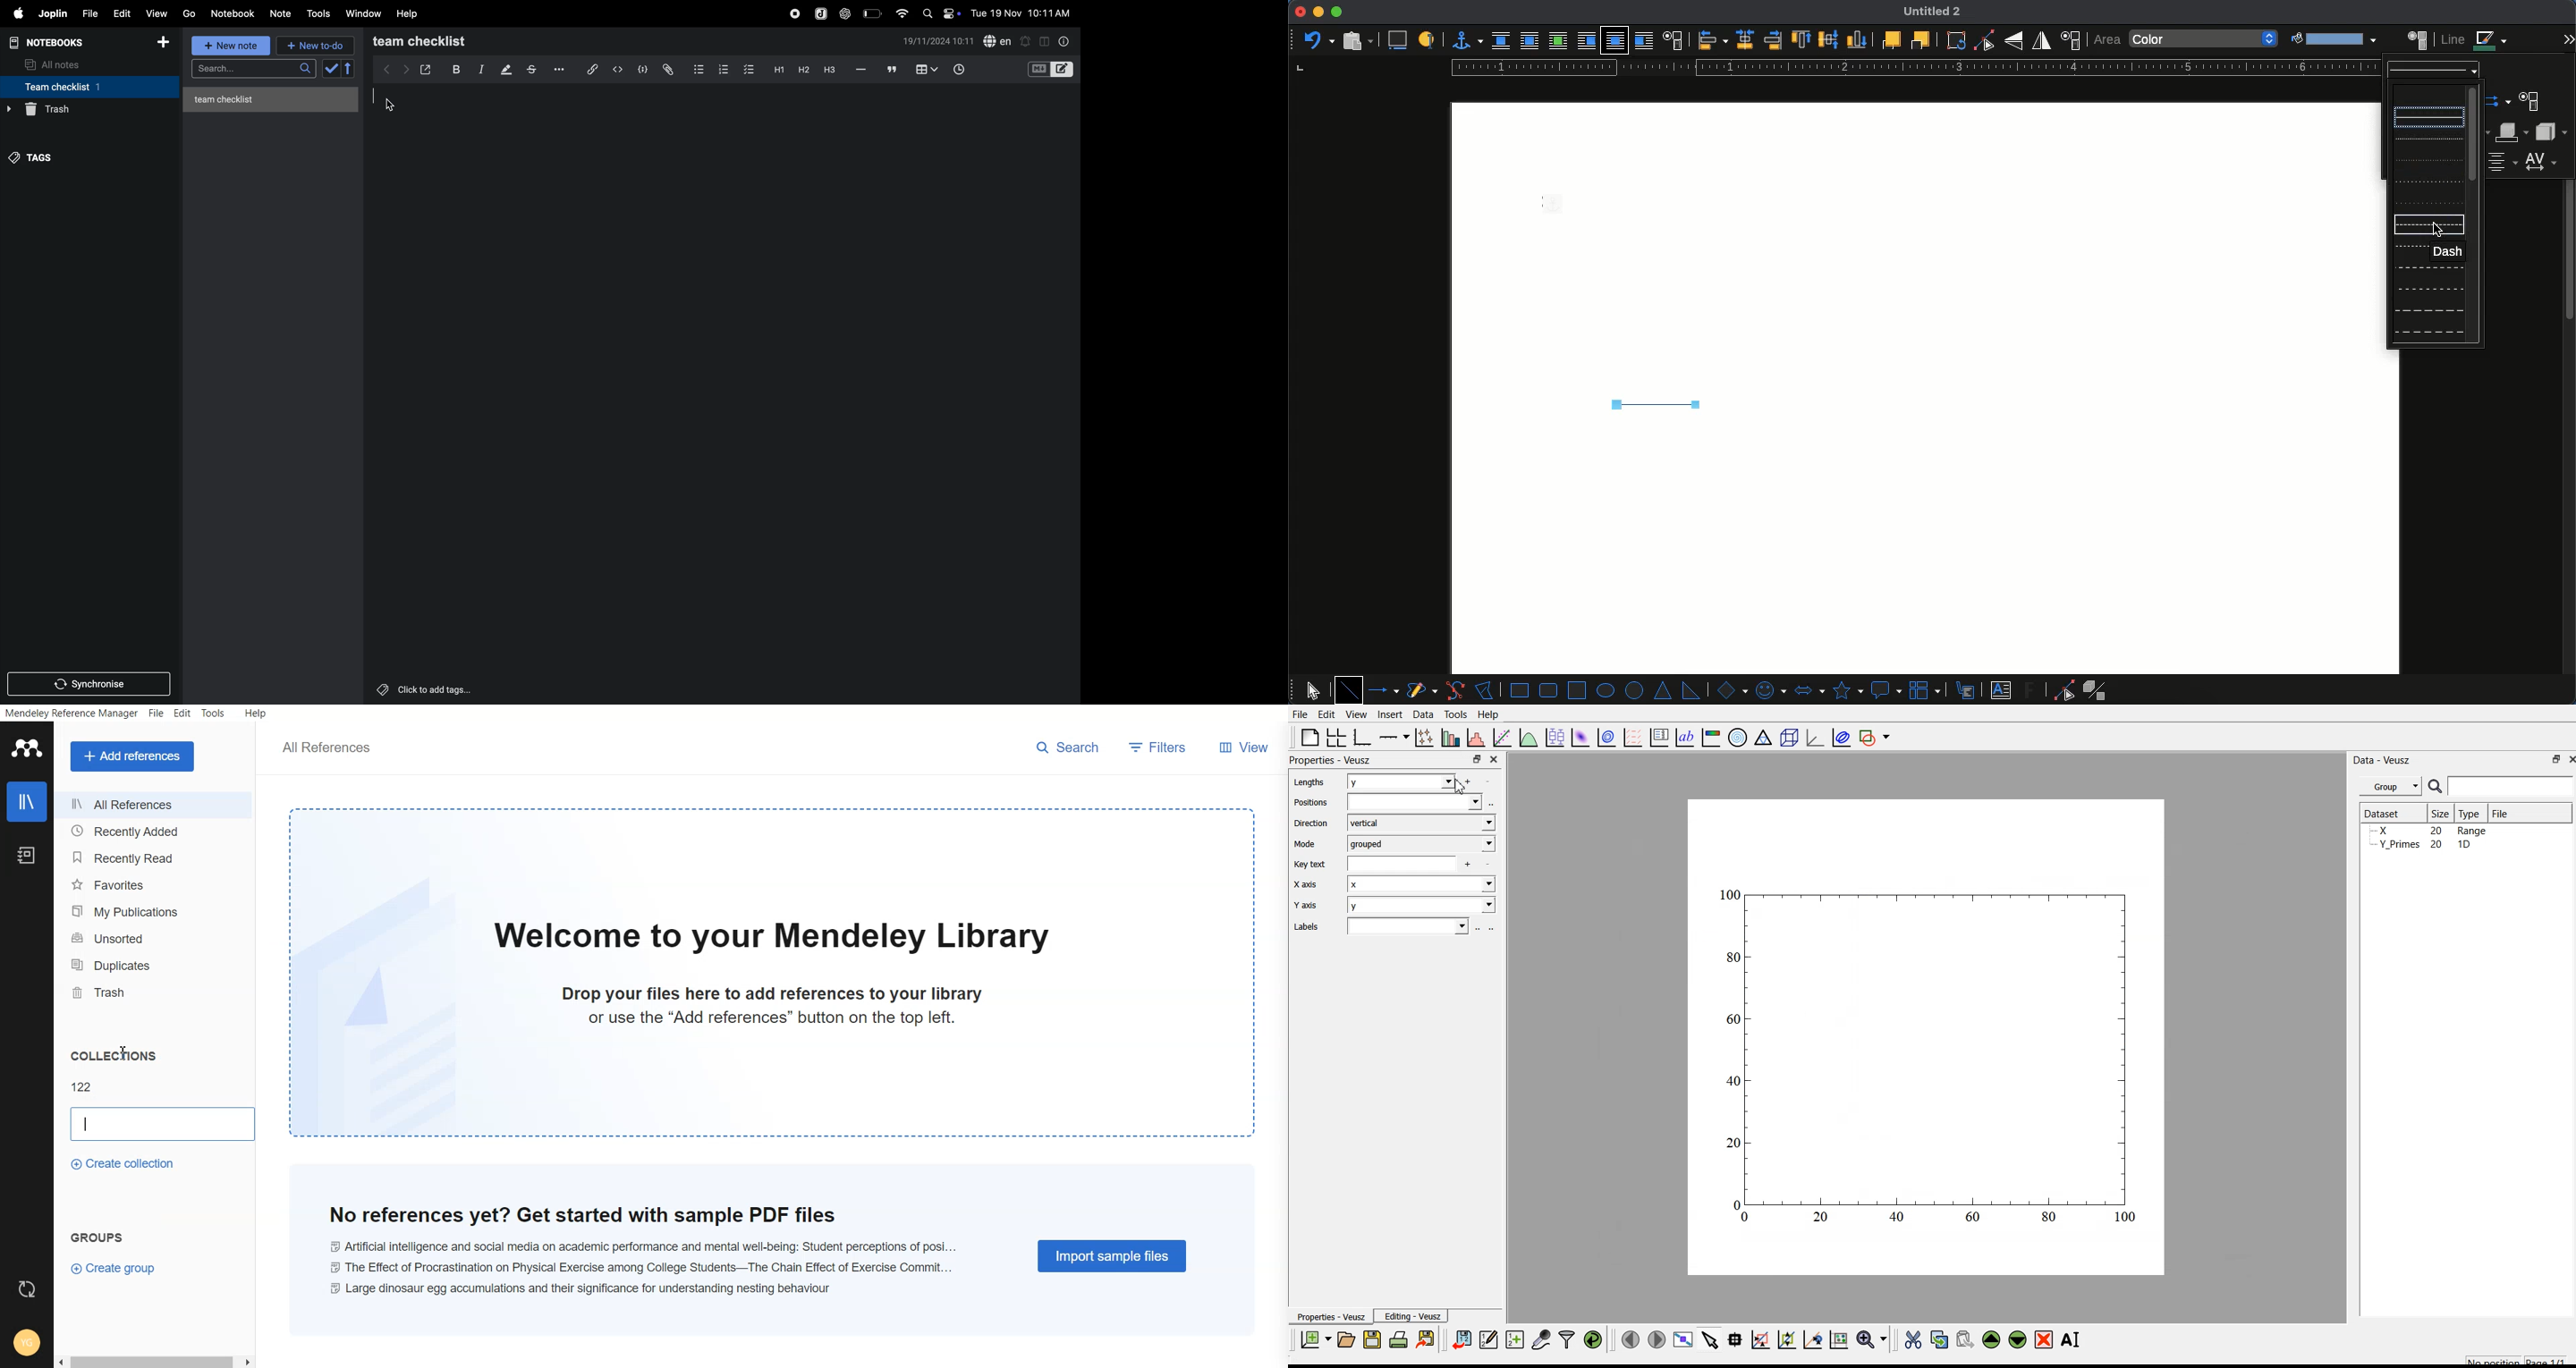 Image resolution: width=2576 pixels, height=1372 pixels. What do you see at coordinates (1313, 688) in the screenshot?
I see `select` at bounding box center [1313, 688].